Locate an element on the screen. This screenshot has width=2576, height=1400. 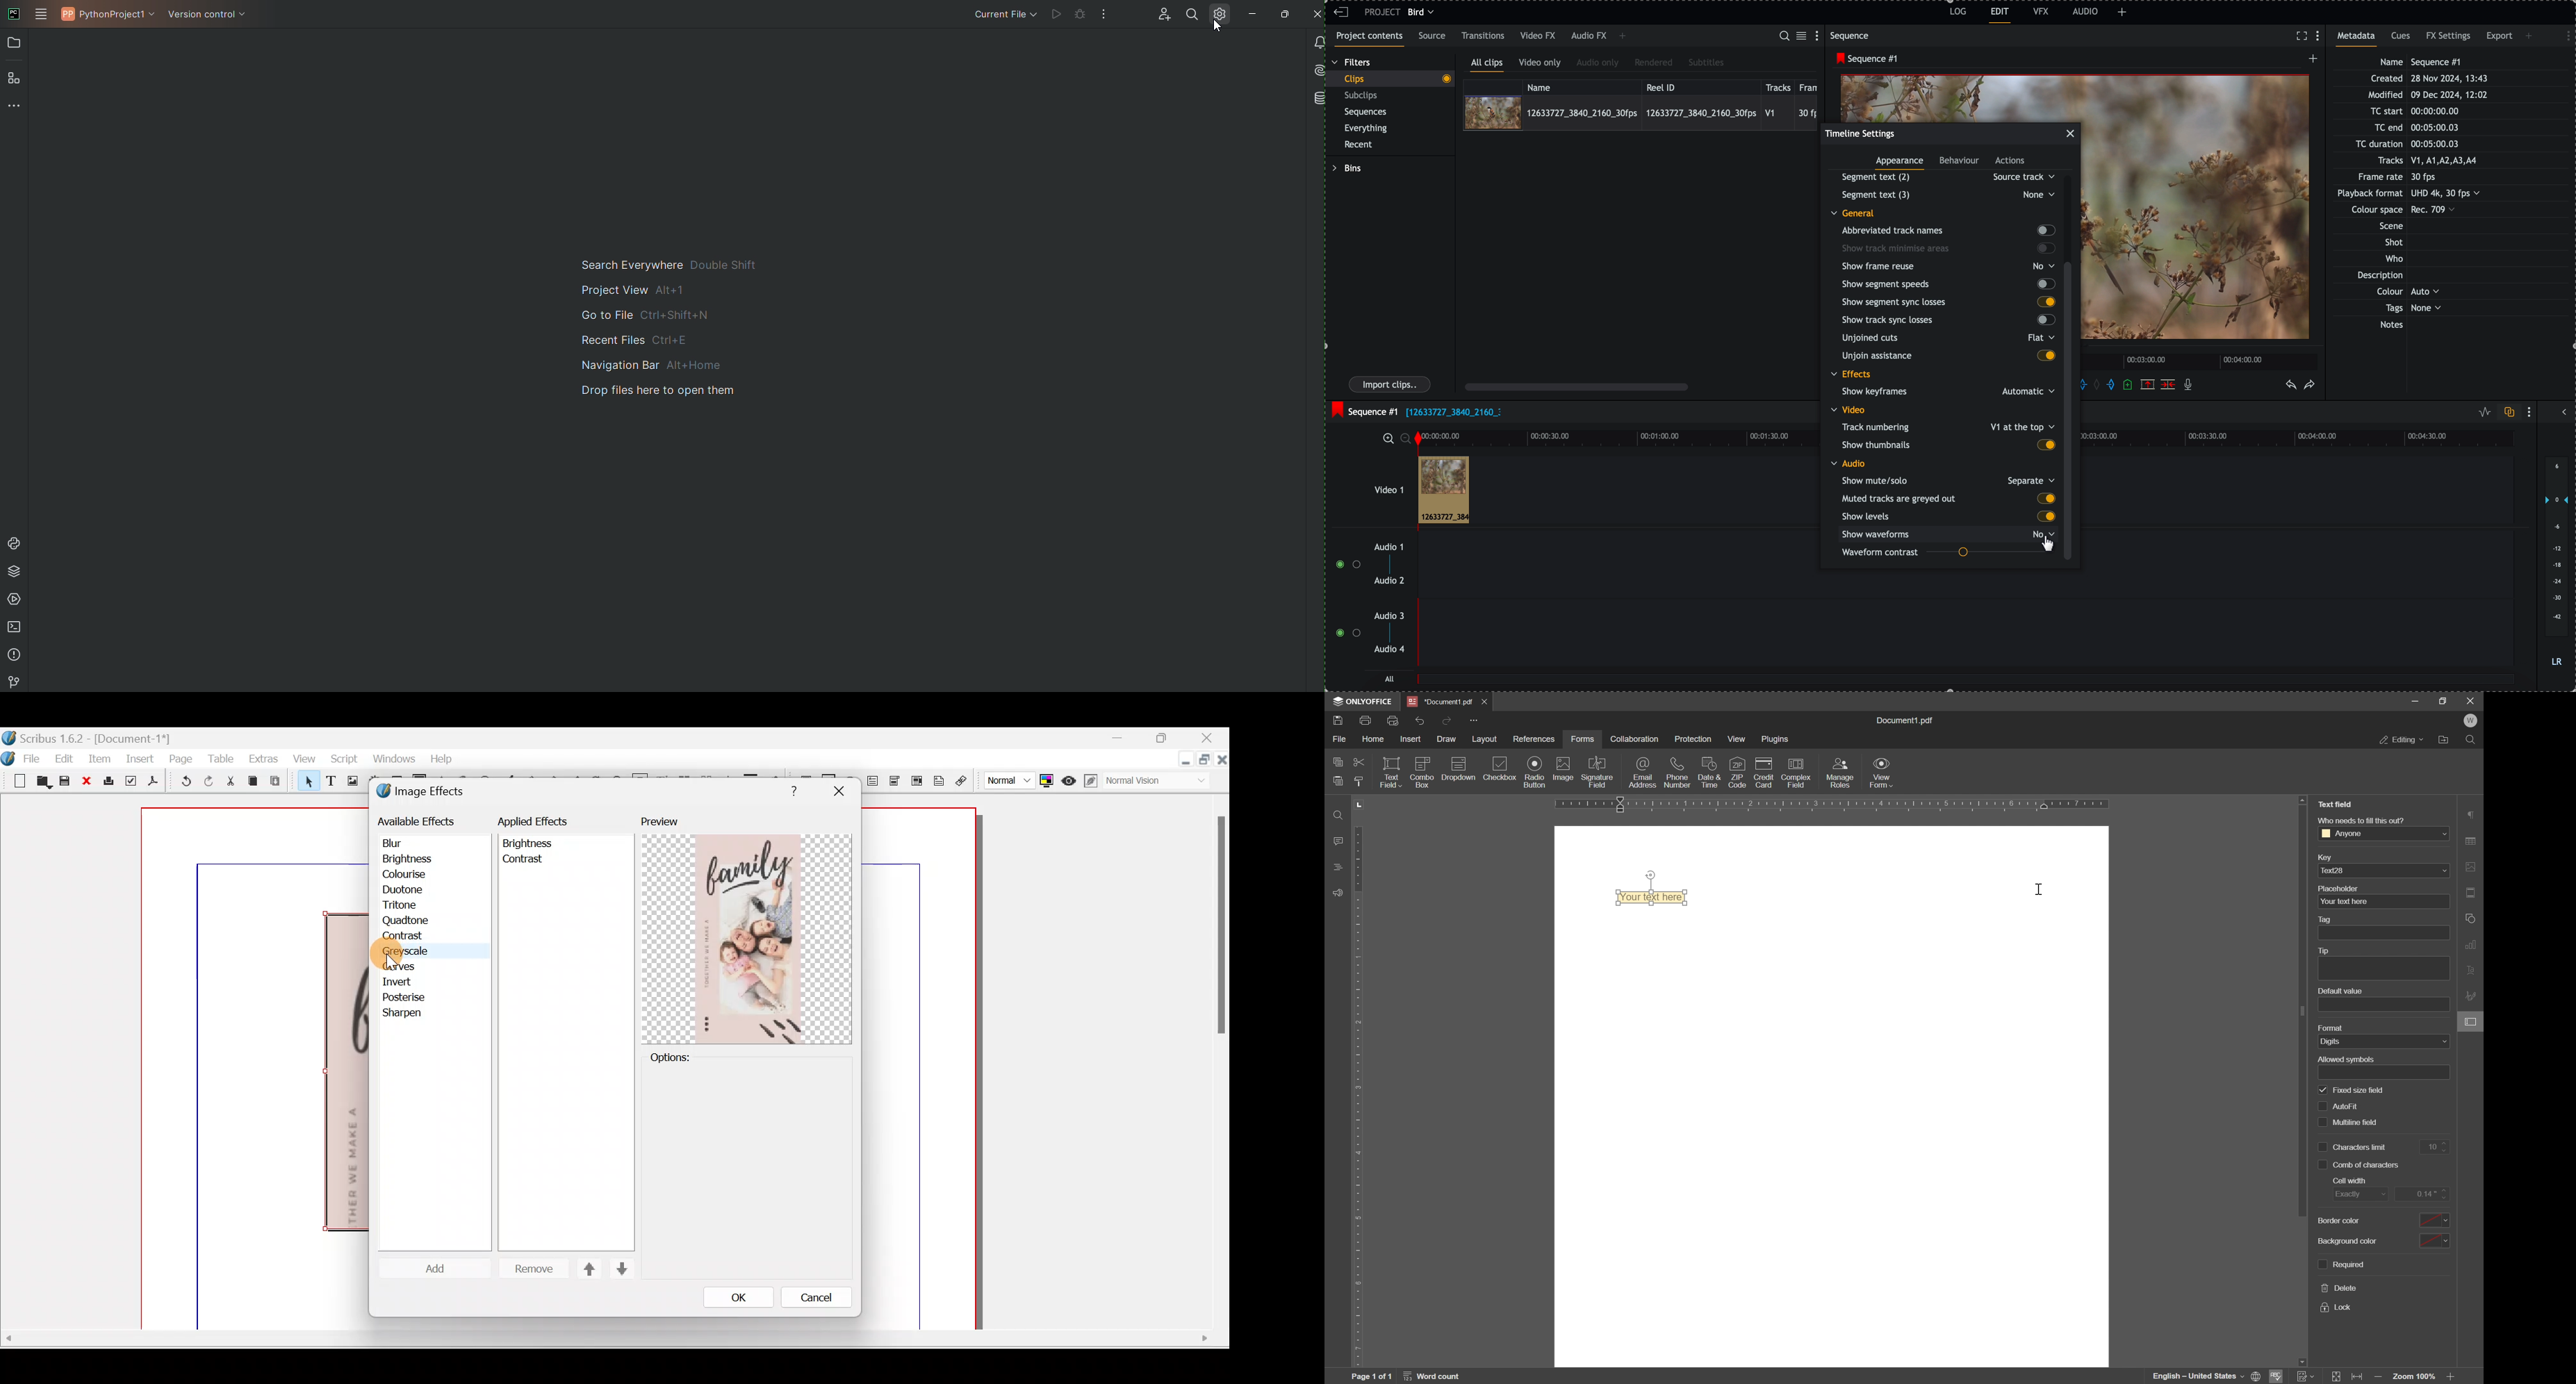
Insert is located at coordinates (140, 762).